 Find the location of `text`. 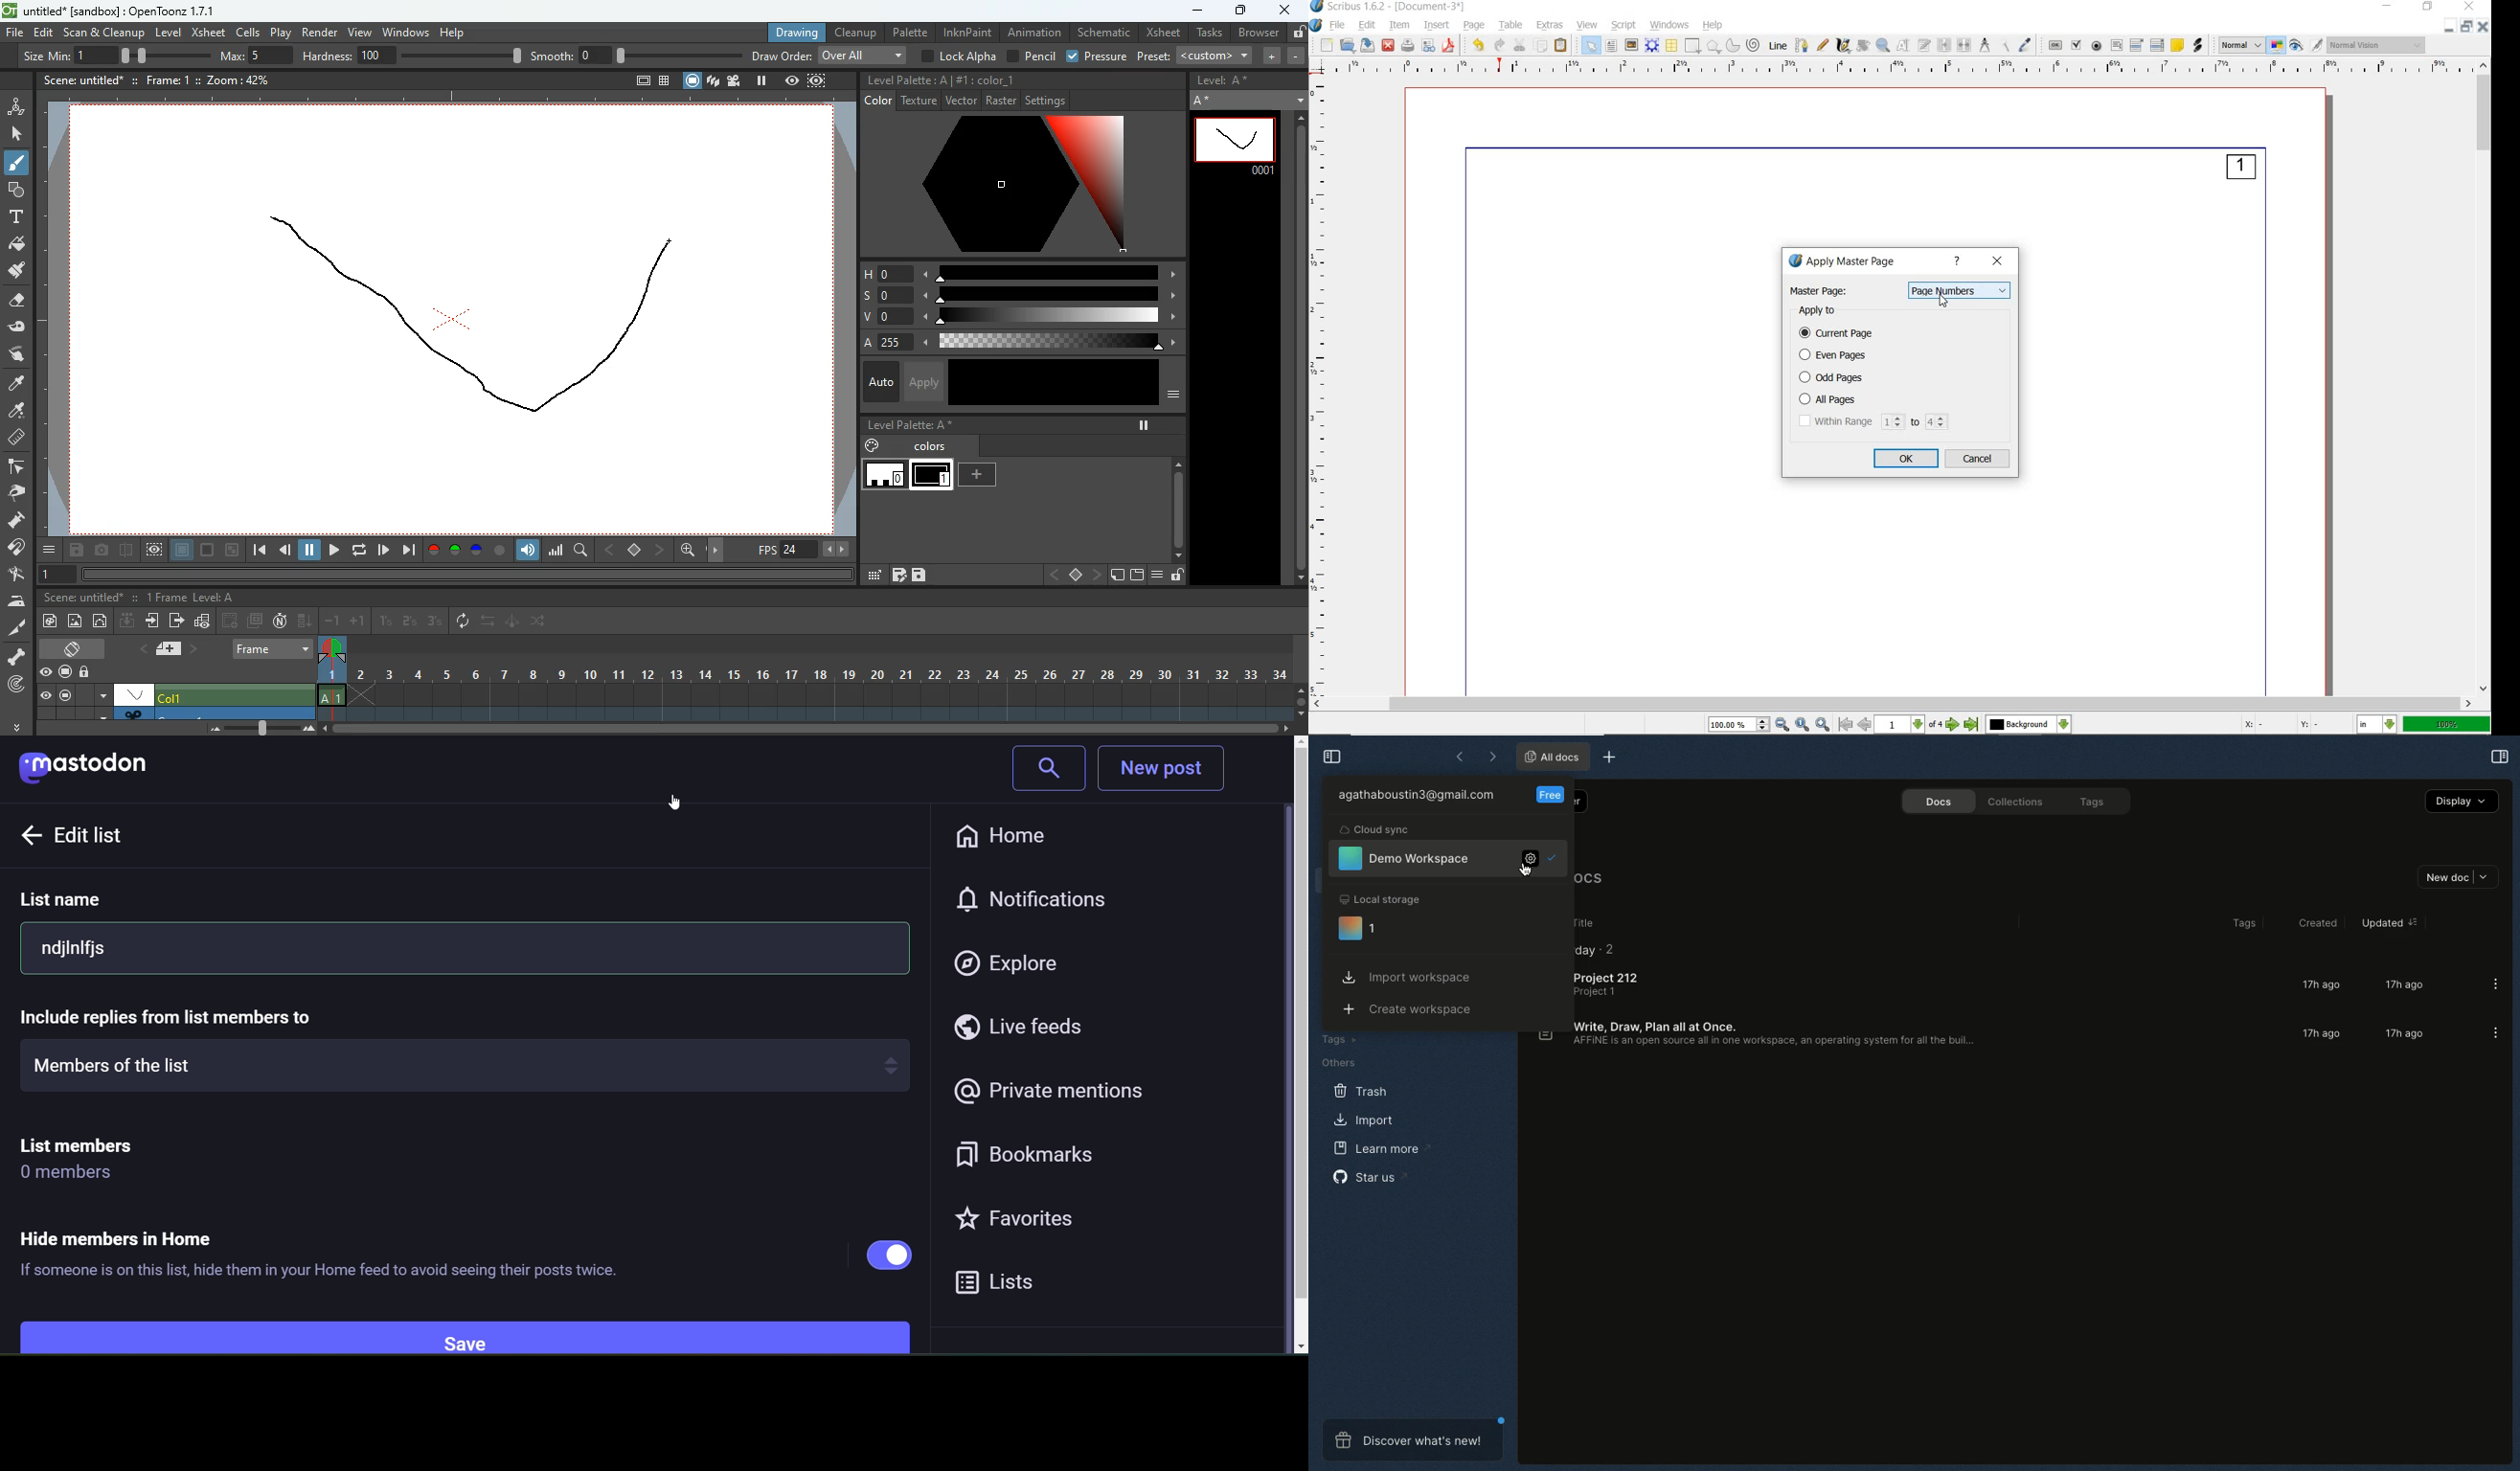

text is located at coordinates (14, 216).